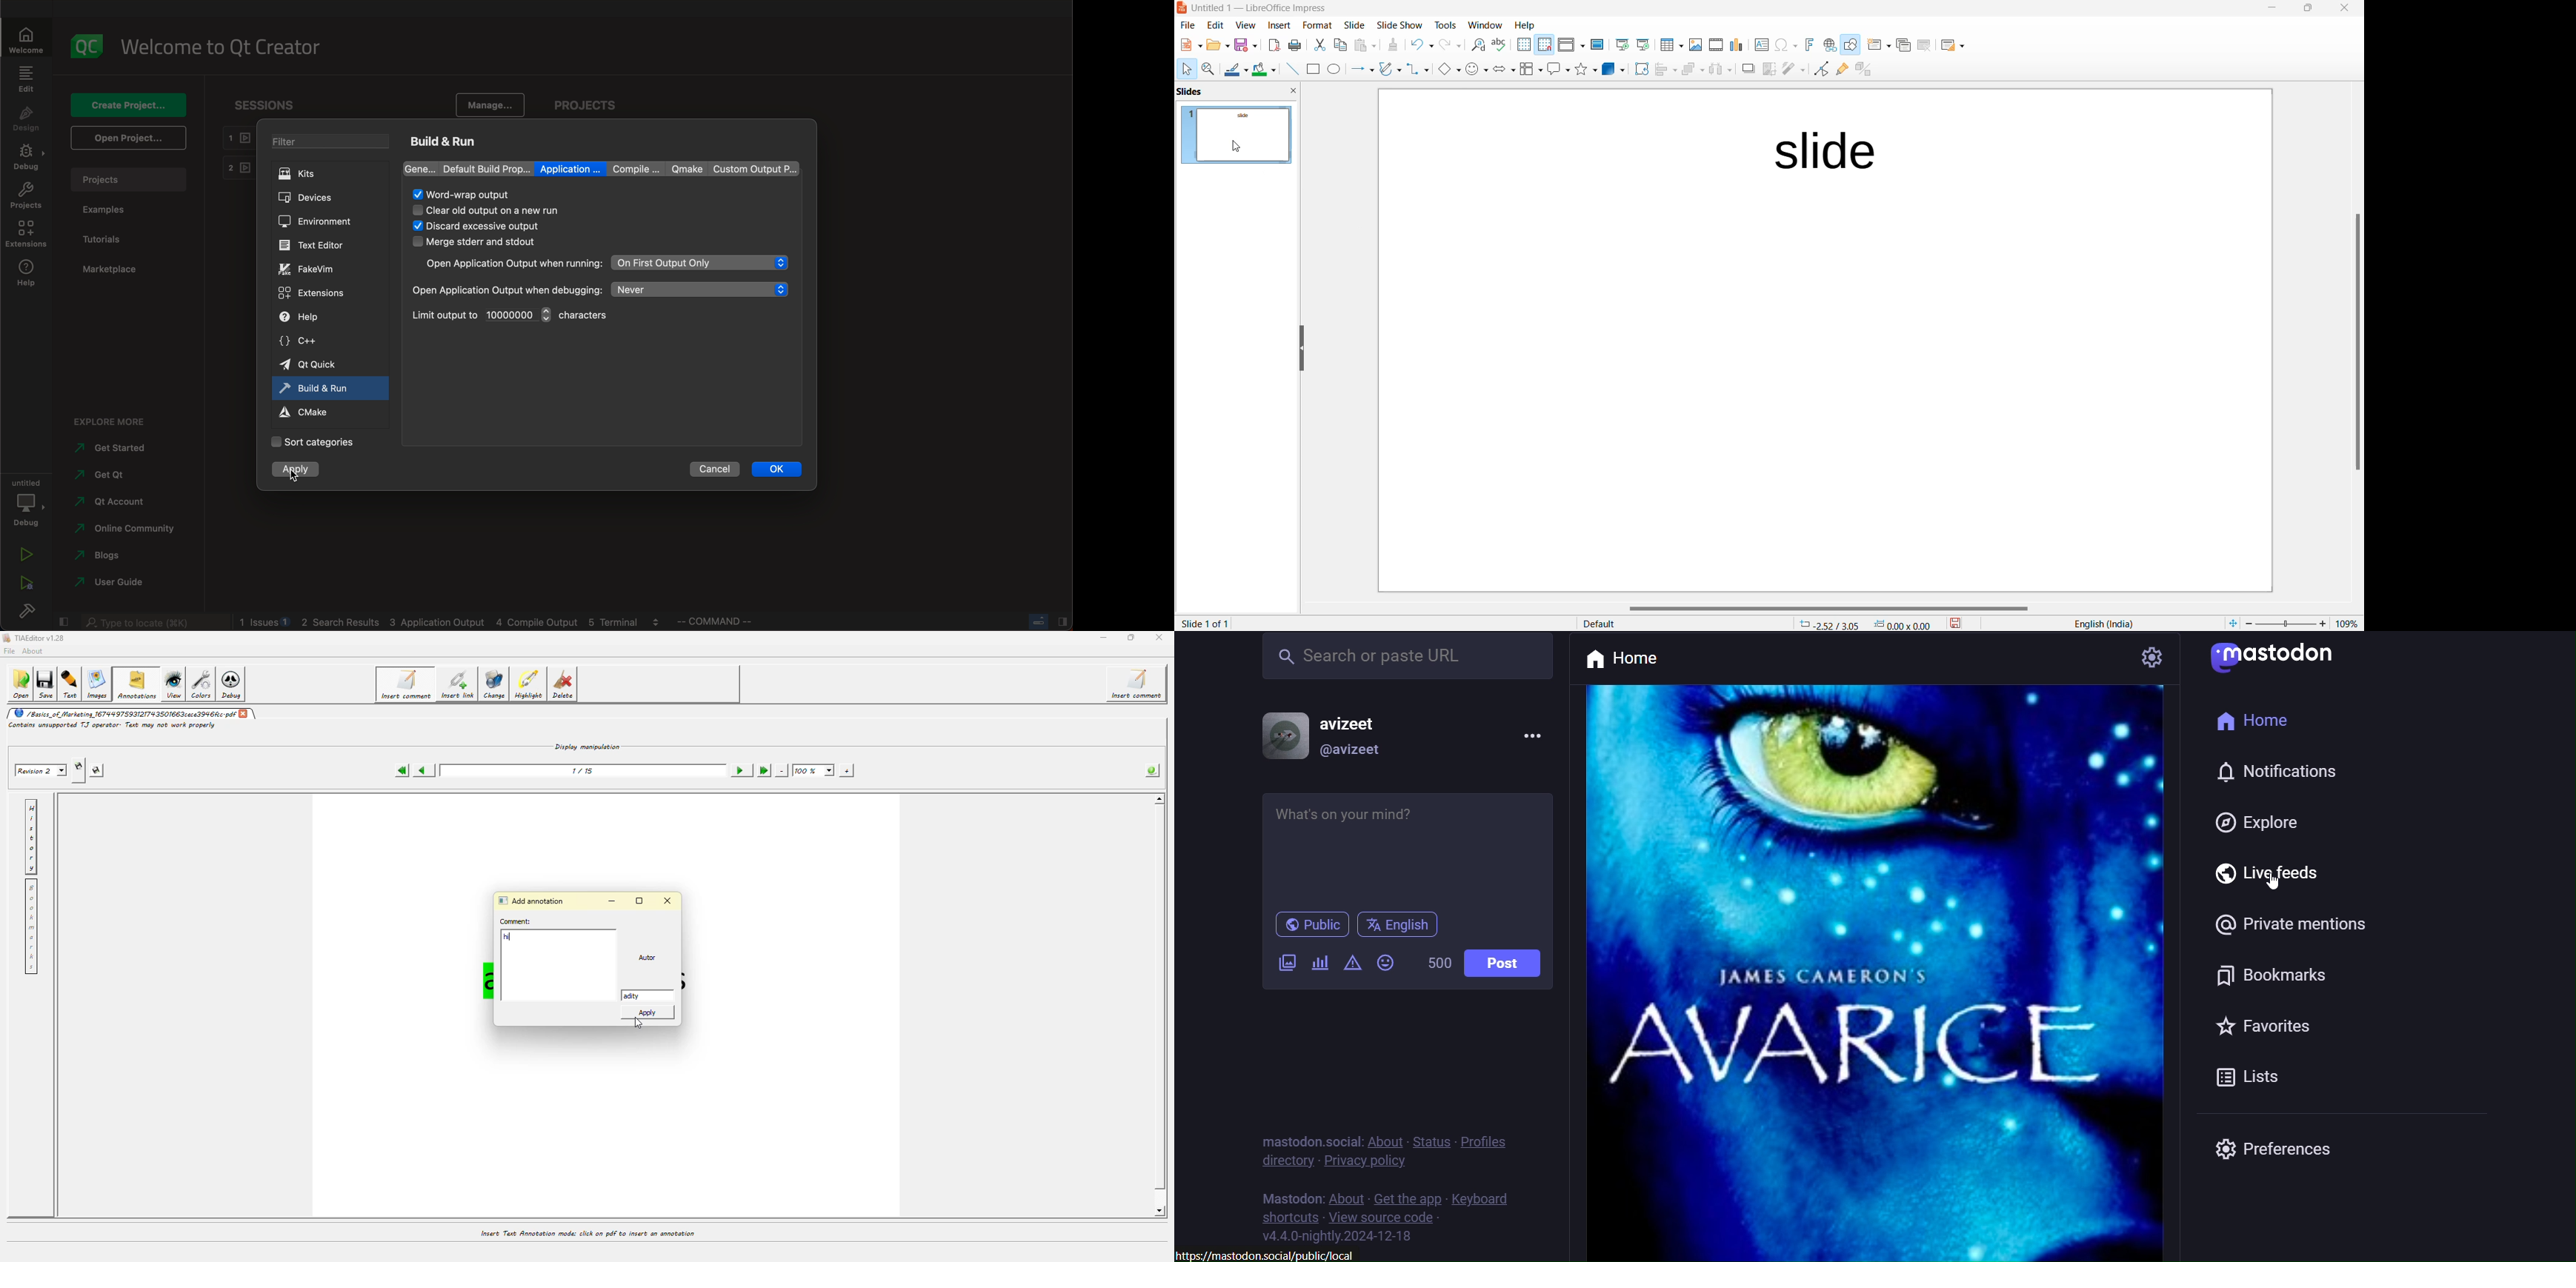 The width and height of the screenshot is (2576, 1288). I want to click on compile, so click(634, 169).